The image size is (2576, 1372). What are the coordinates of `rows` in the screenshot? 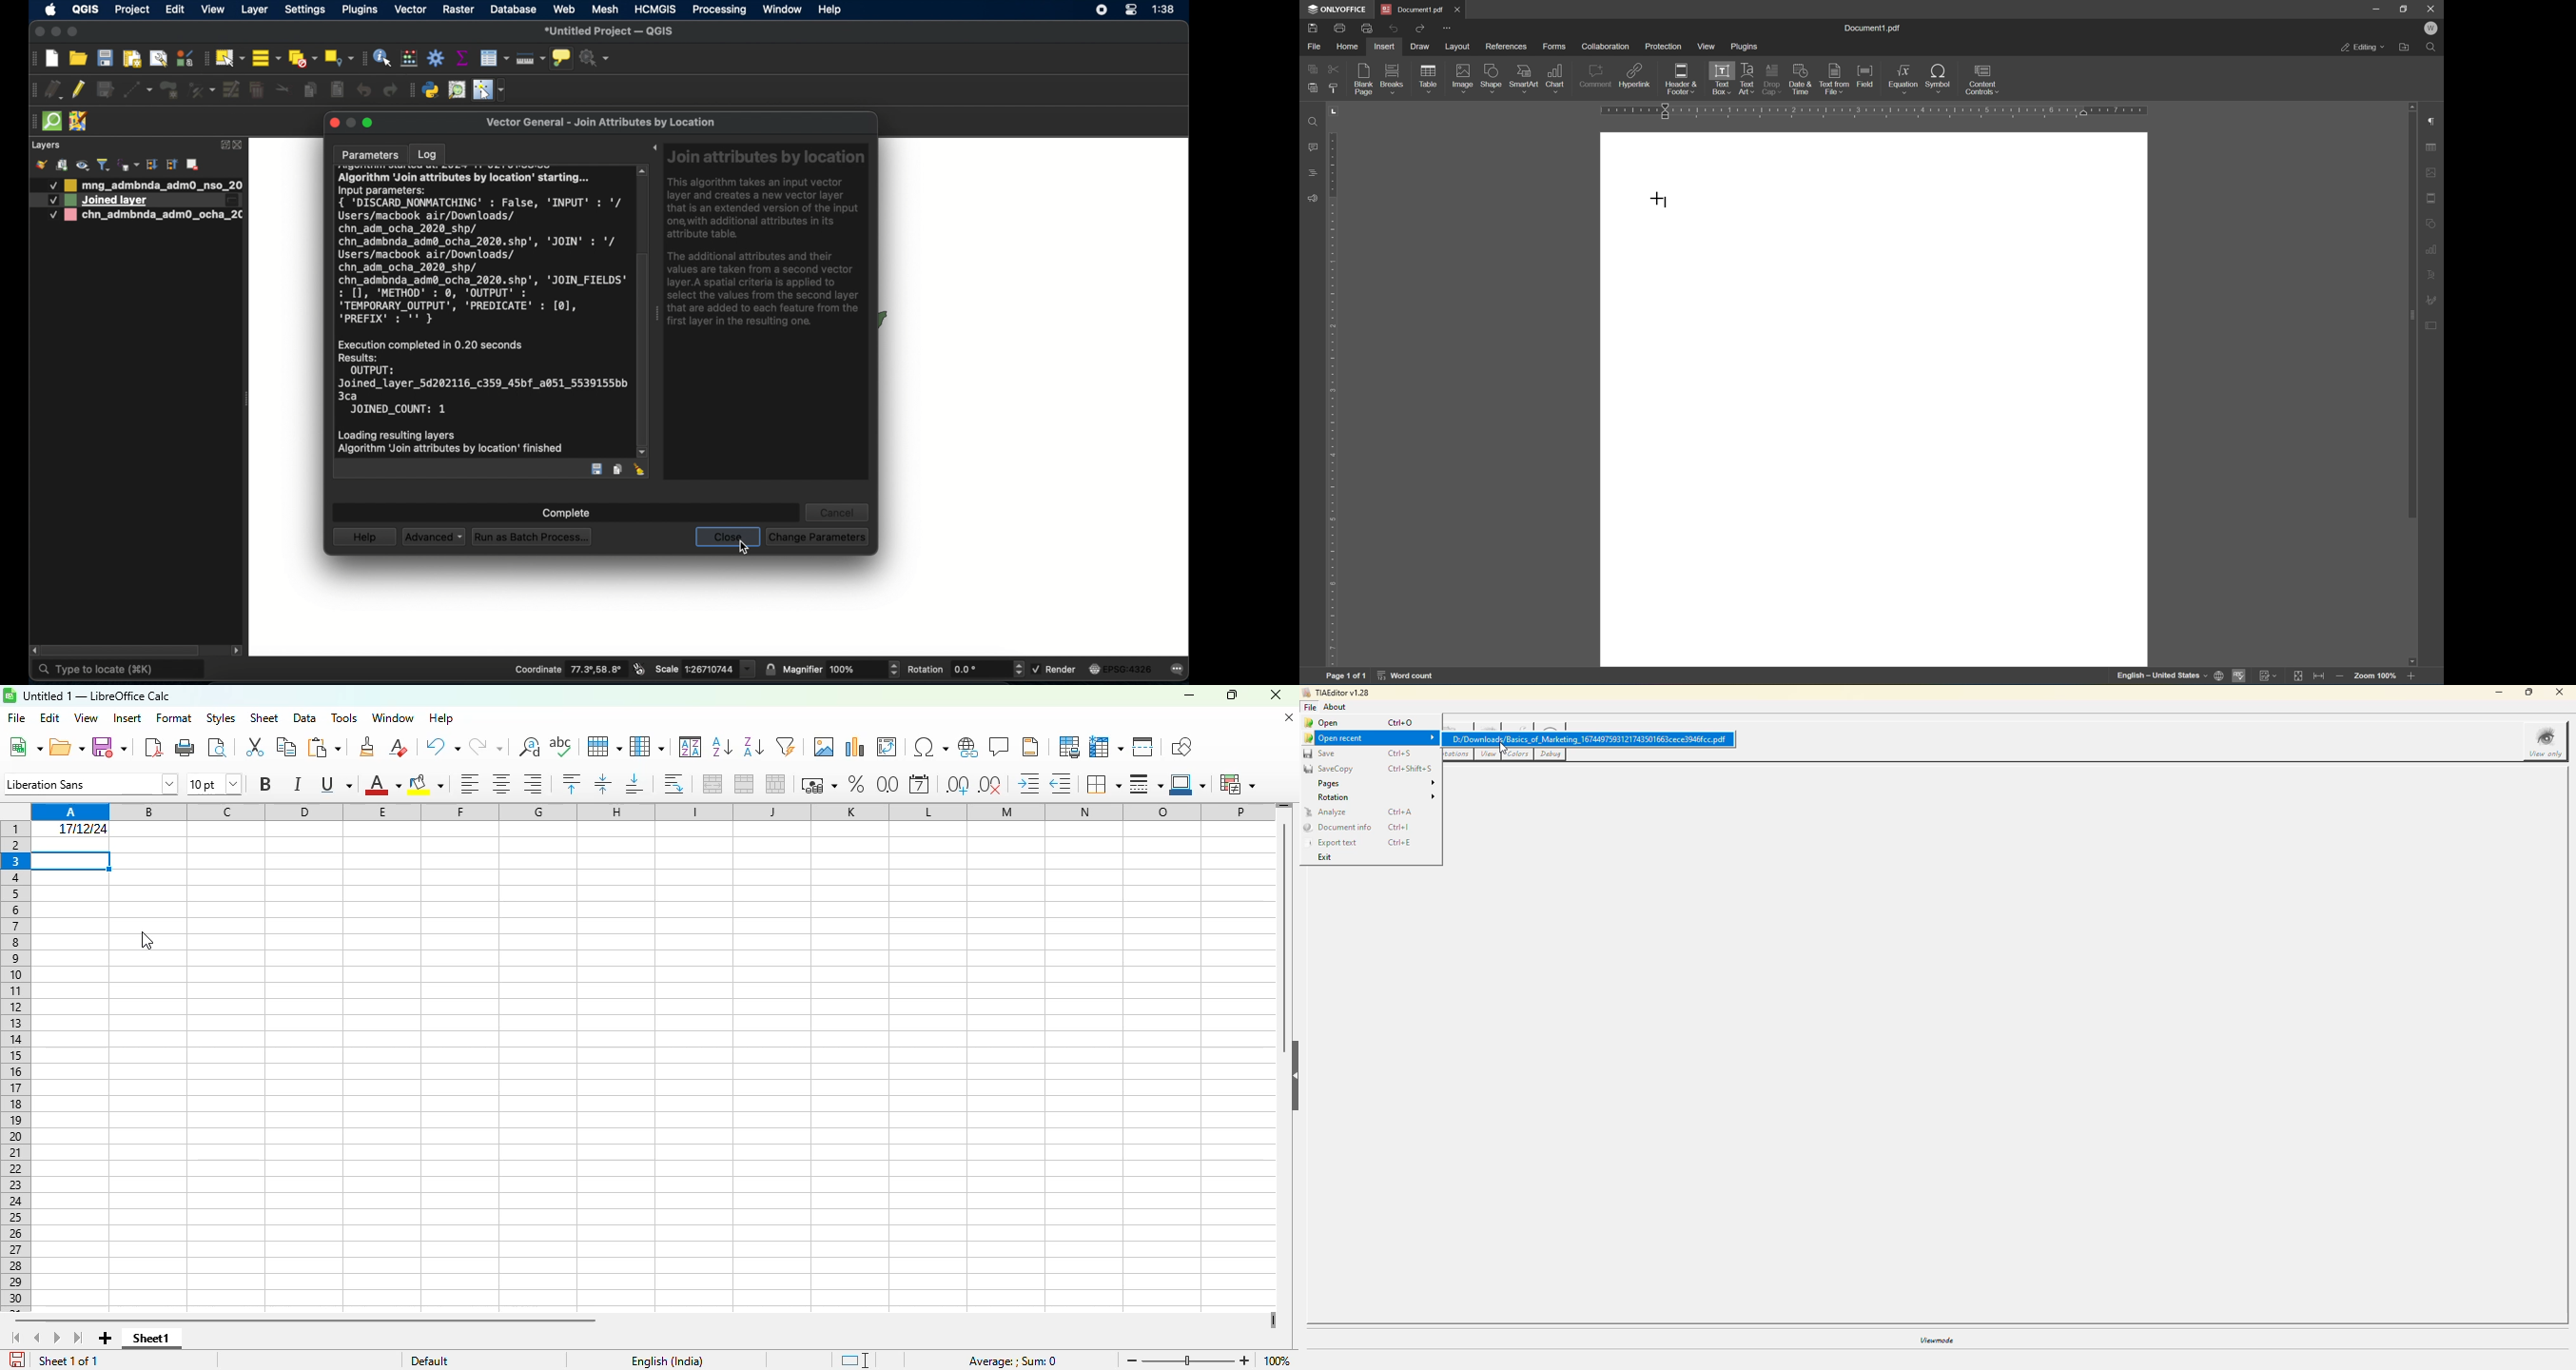 It's located at (14, 1067).